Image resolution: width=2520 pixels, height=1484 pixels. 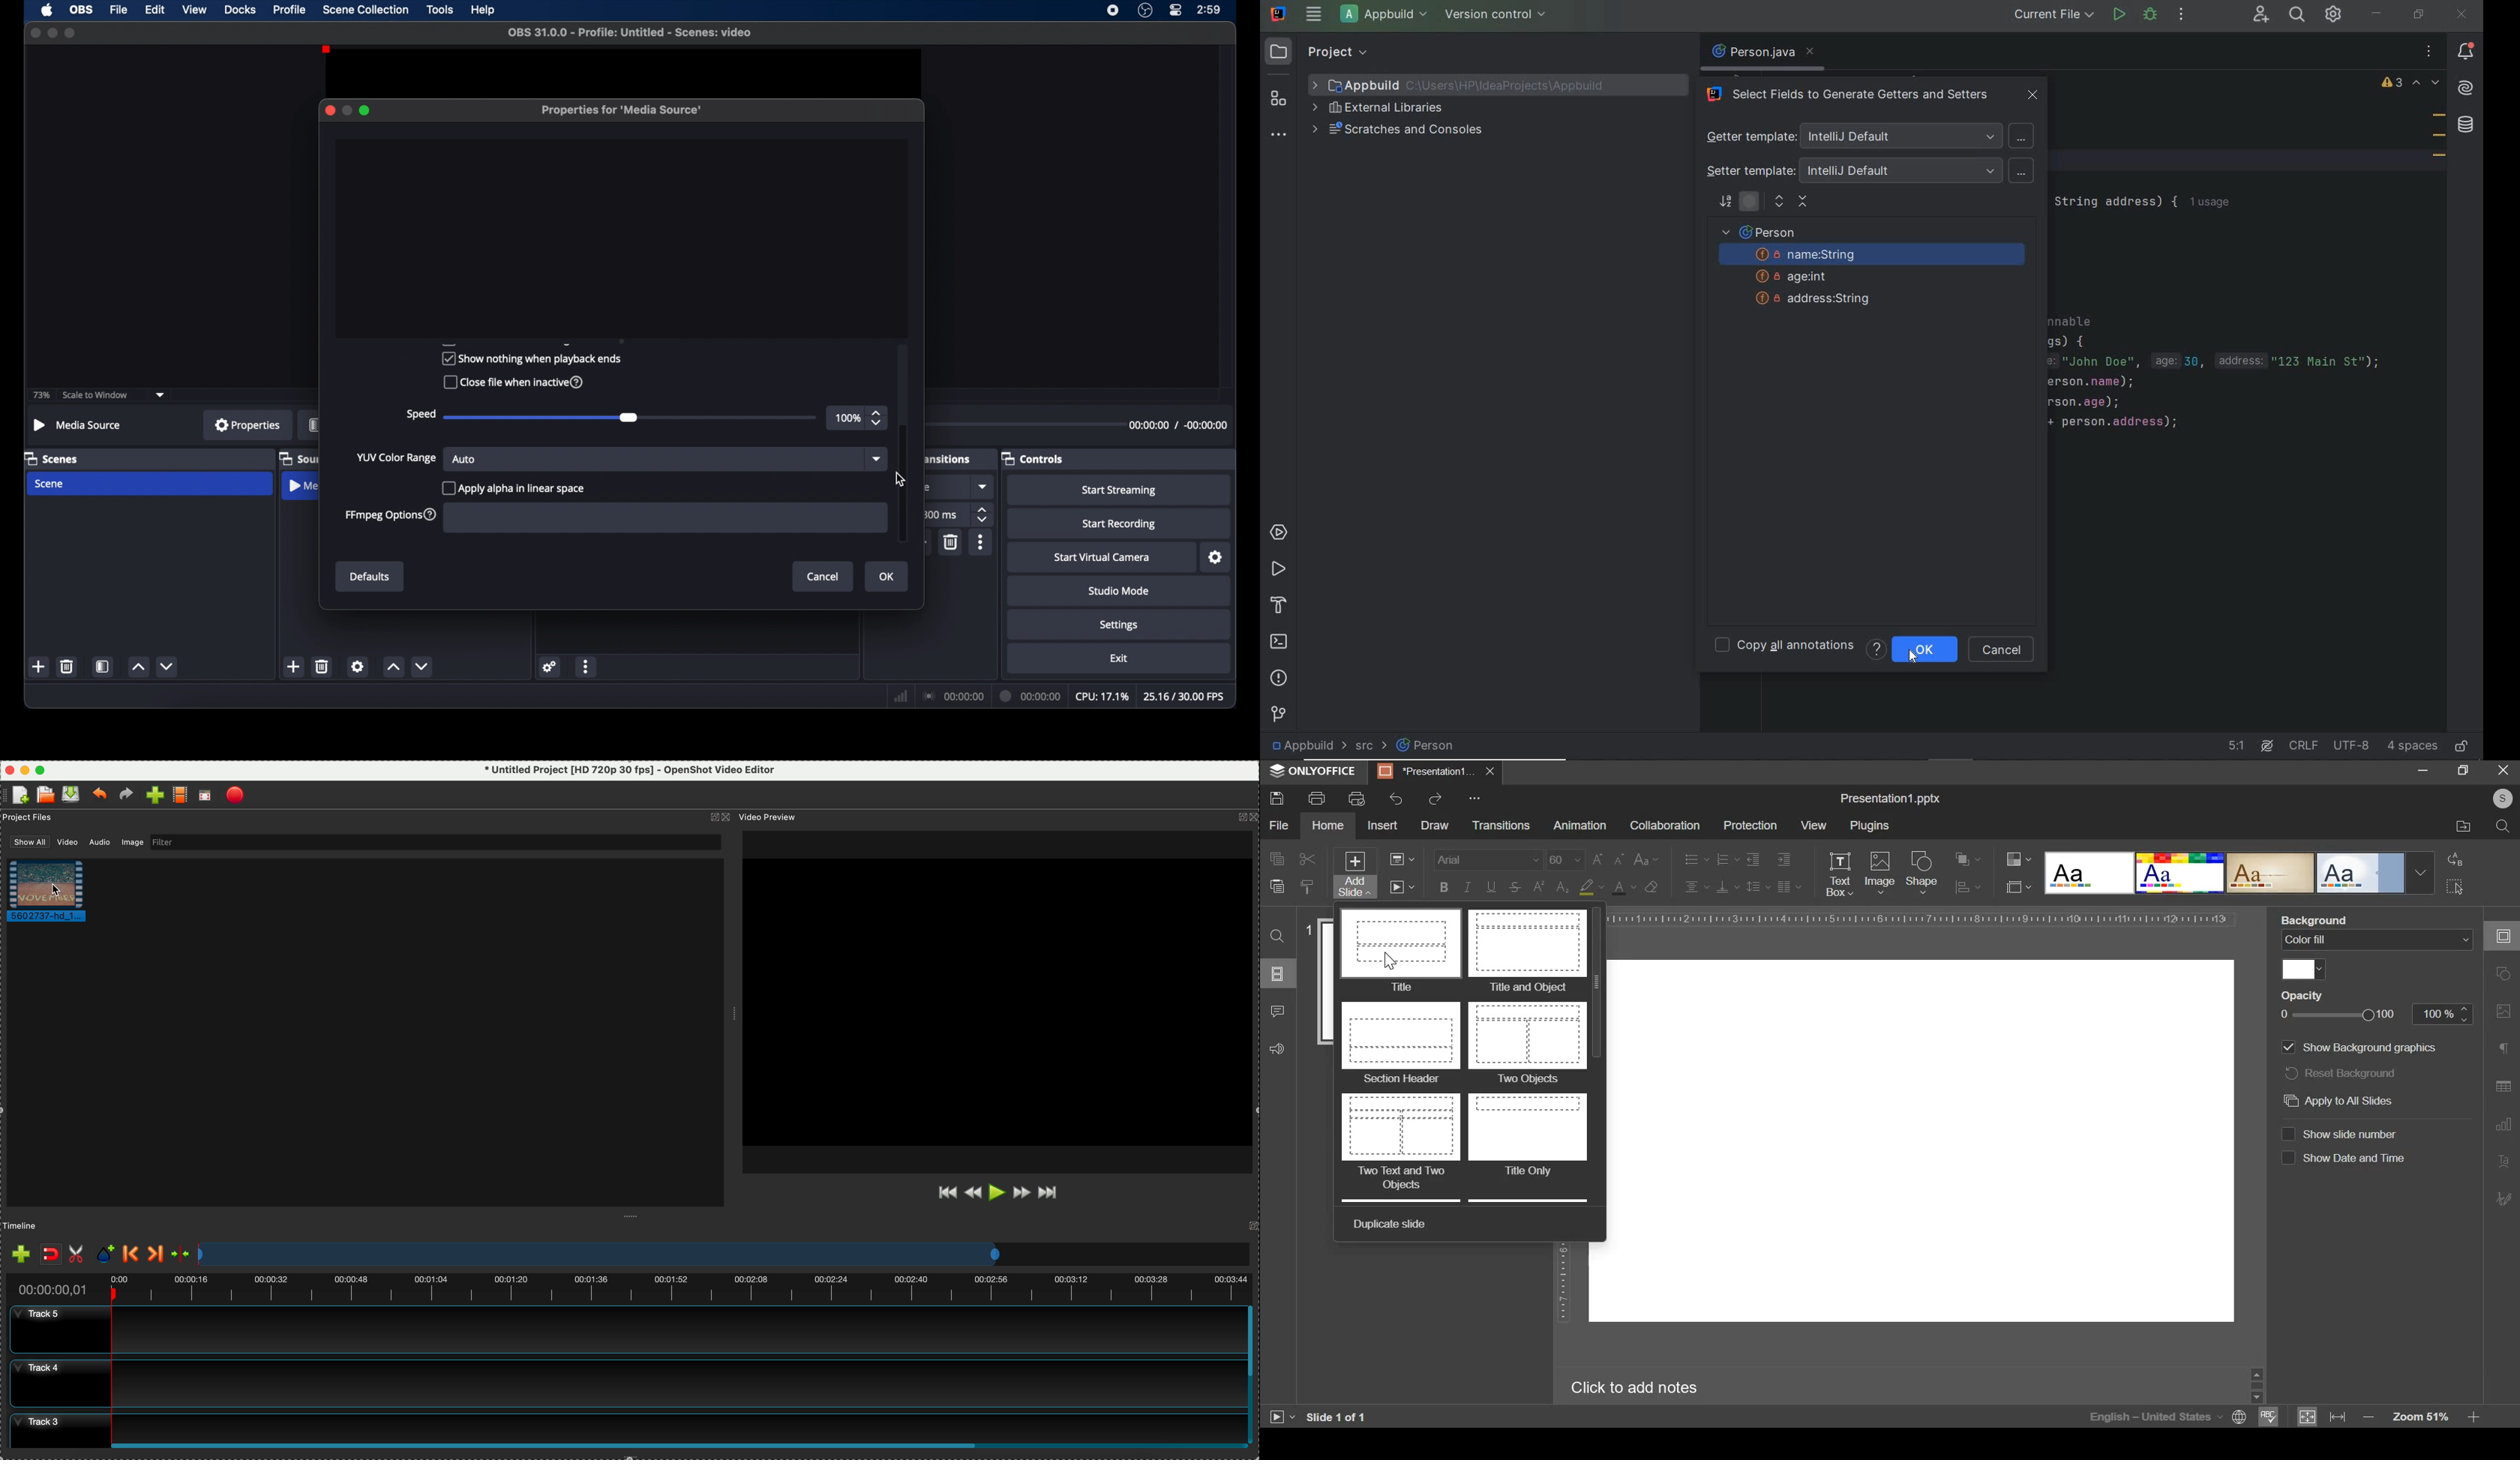 I want to click on obscure text, so click(x=505, y=342).